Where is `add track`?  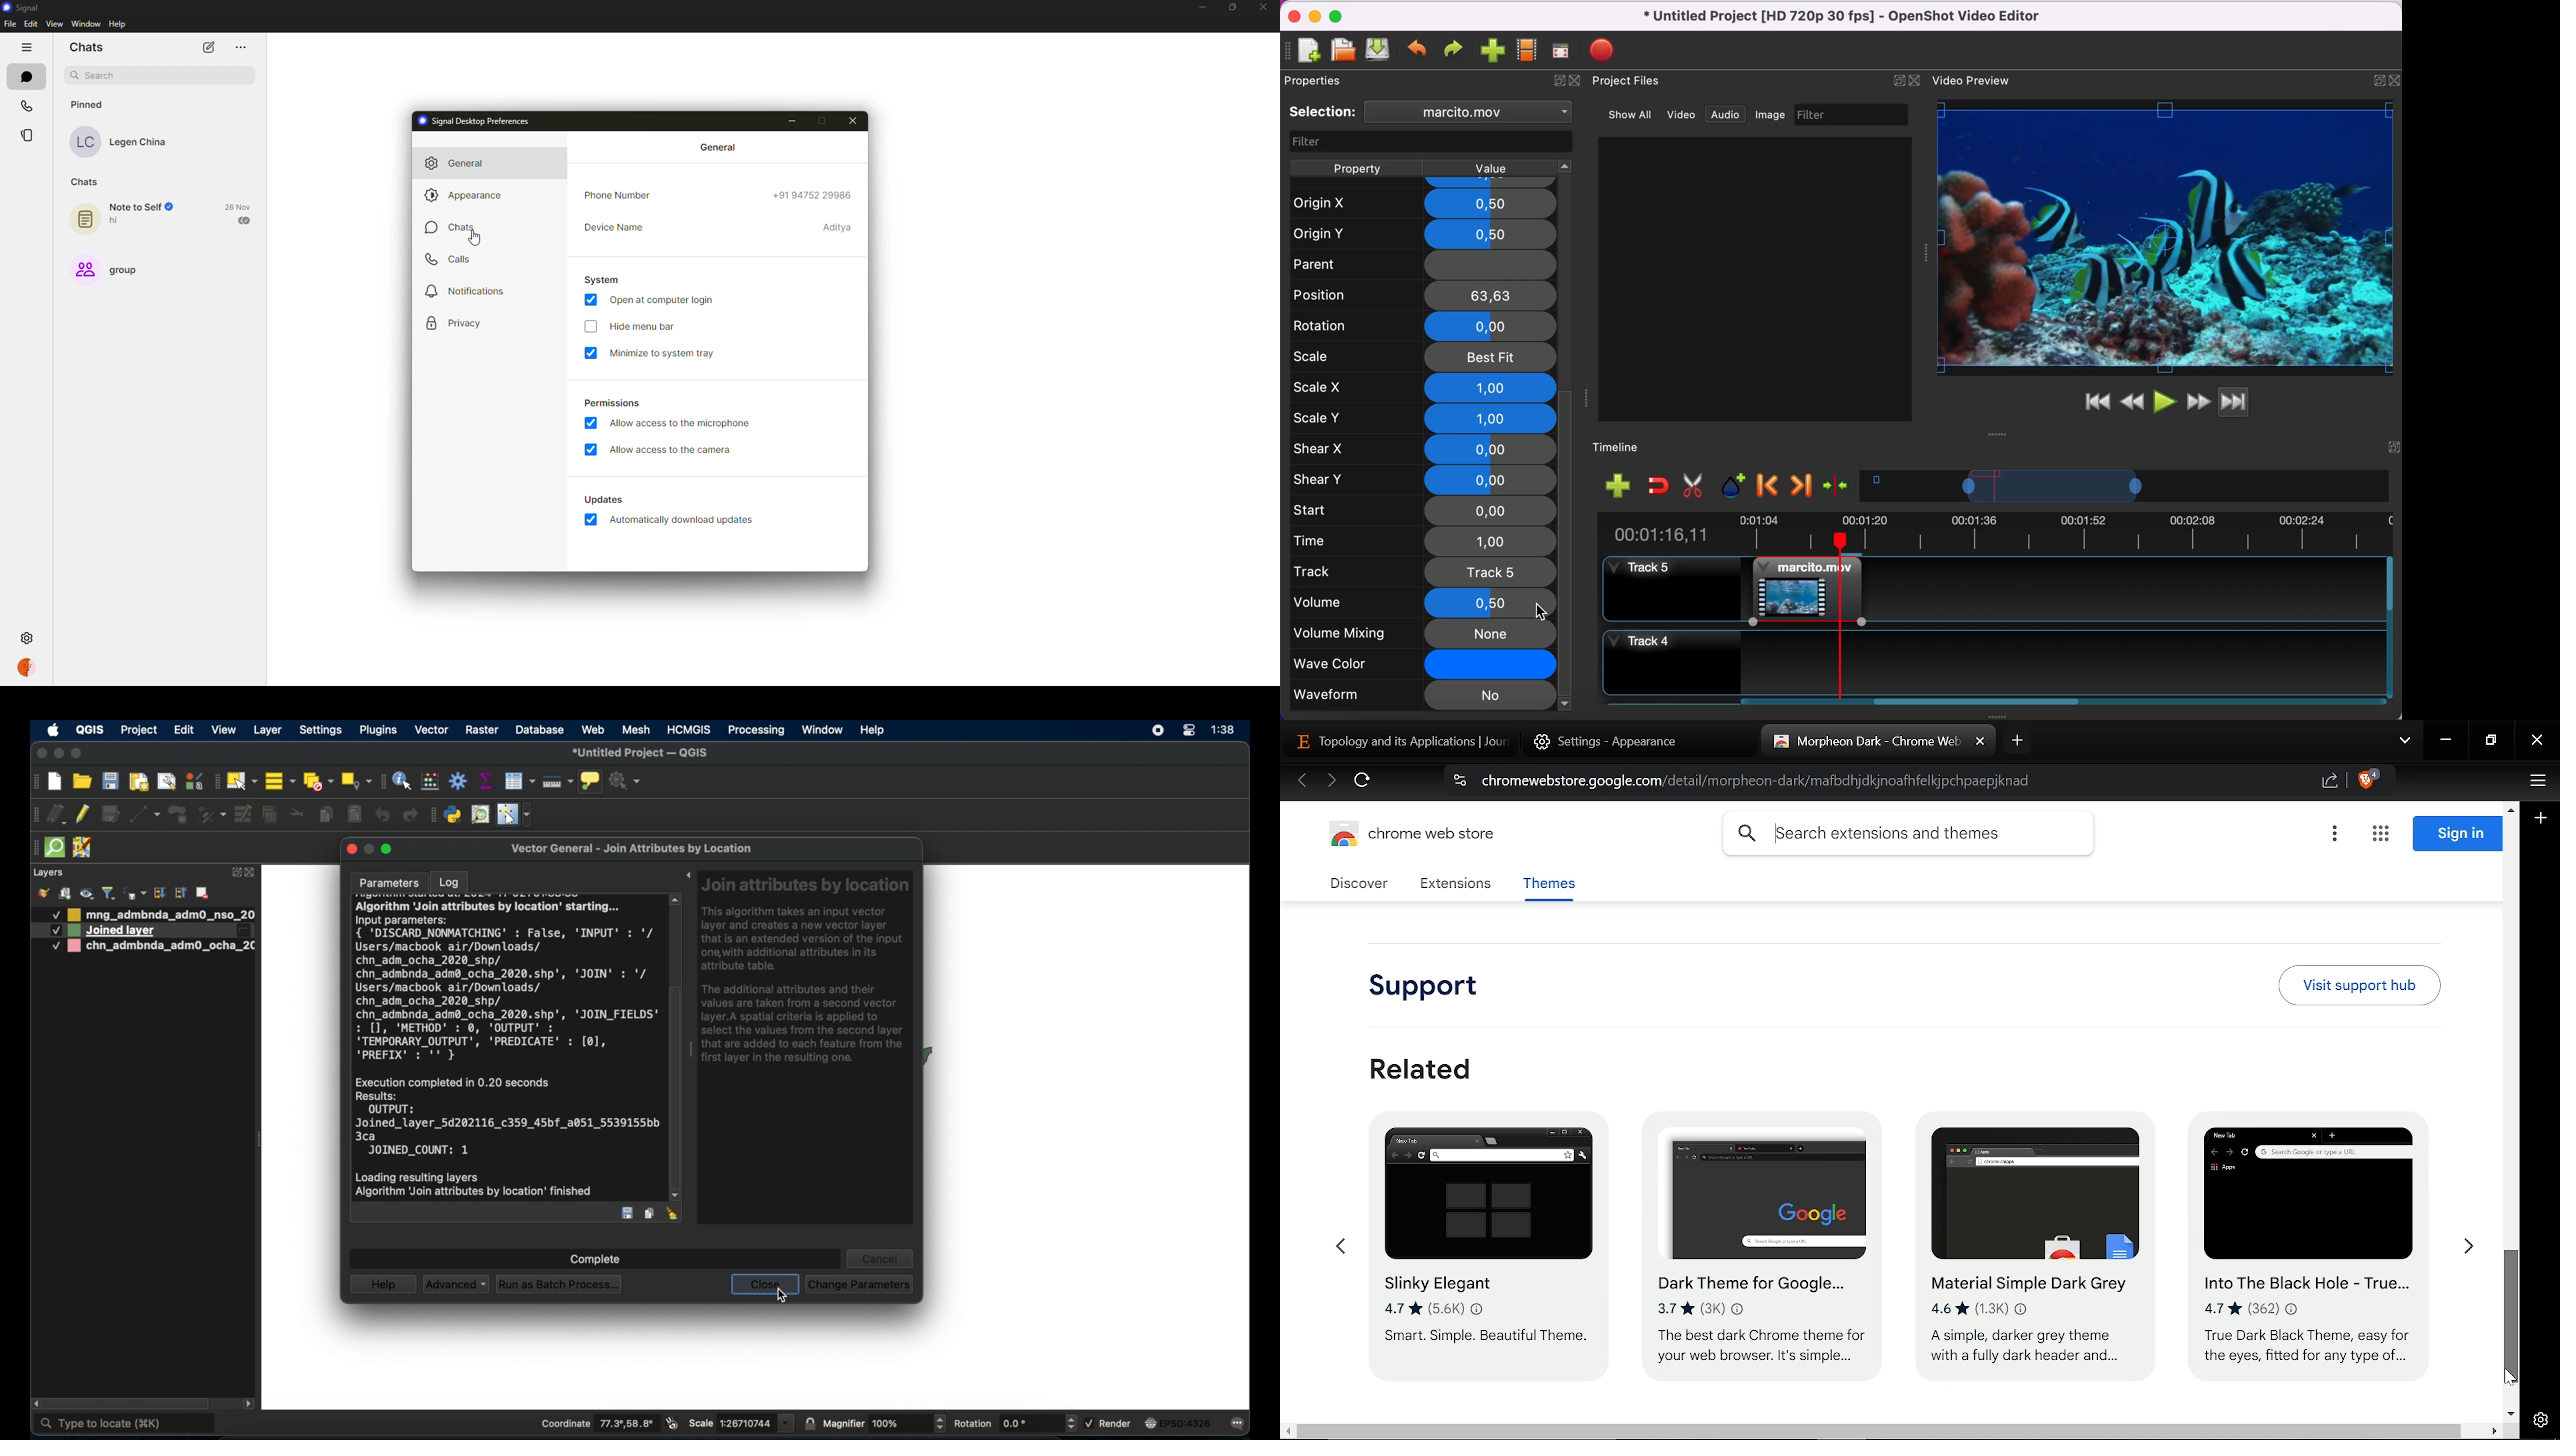
add track is located at coordinates (1617, 486).